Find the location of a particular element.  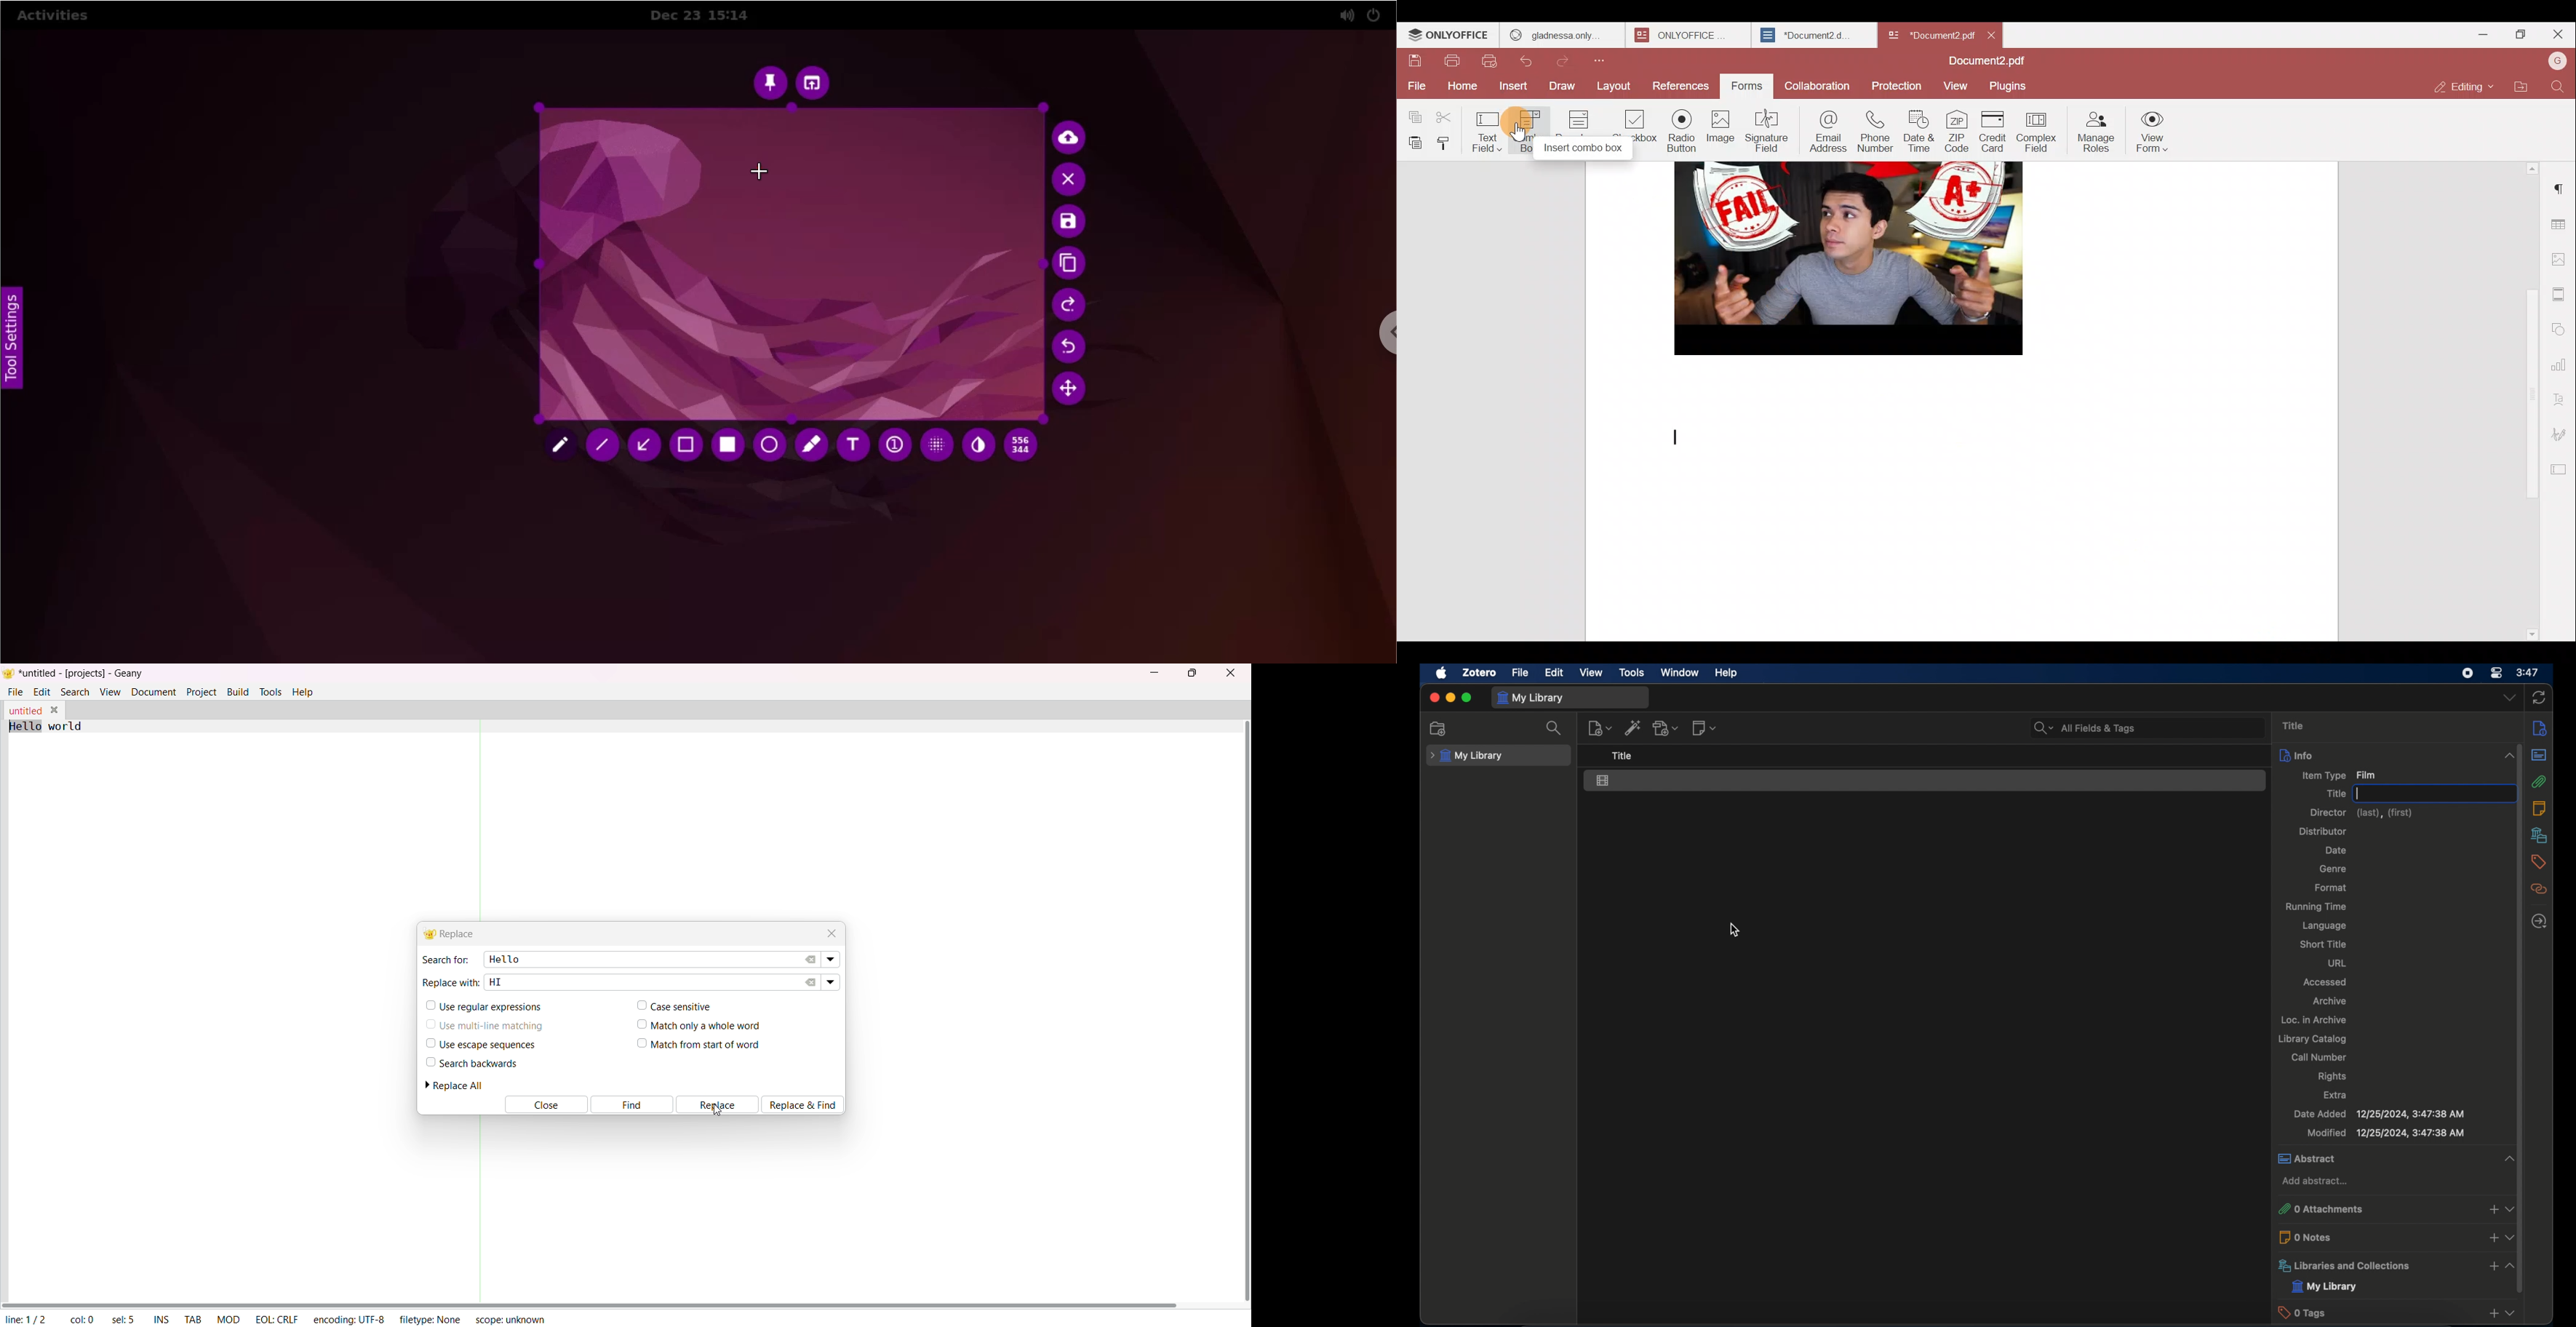

rights is located at coordinates (2332, 1077).